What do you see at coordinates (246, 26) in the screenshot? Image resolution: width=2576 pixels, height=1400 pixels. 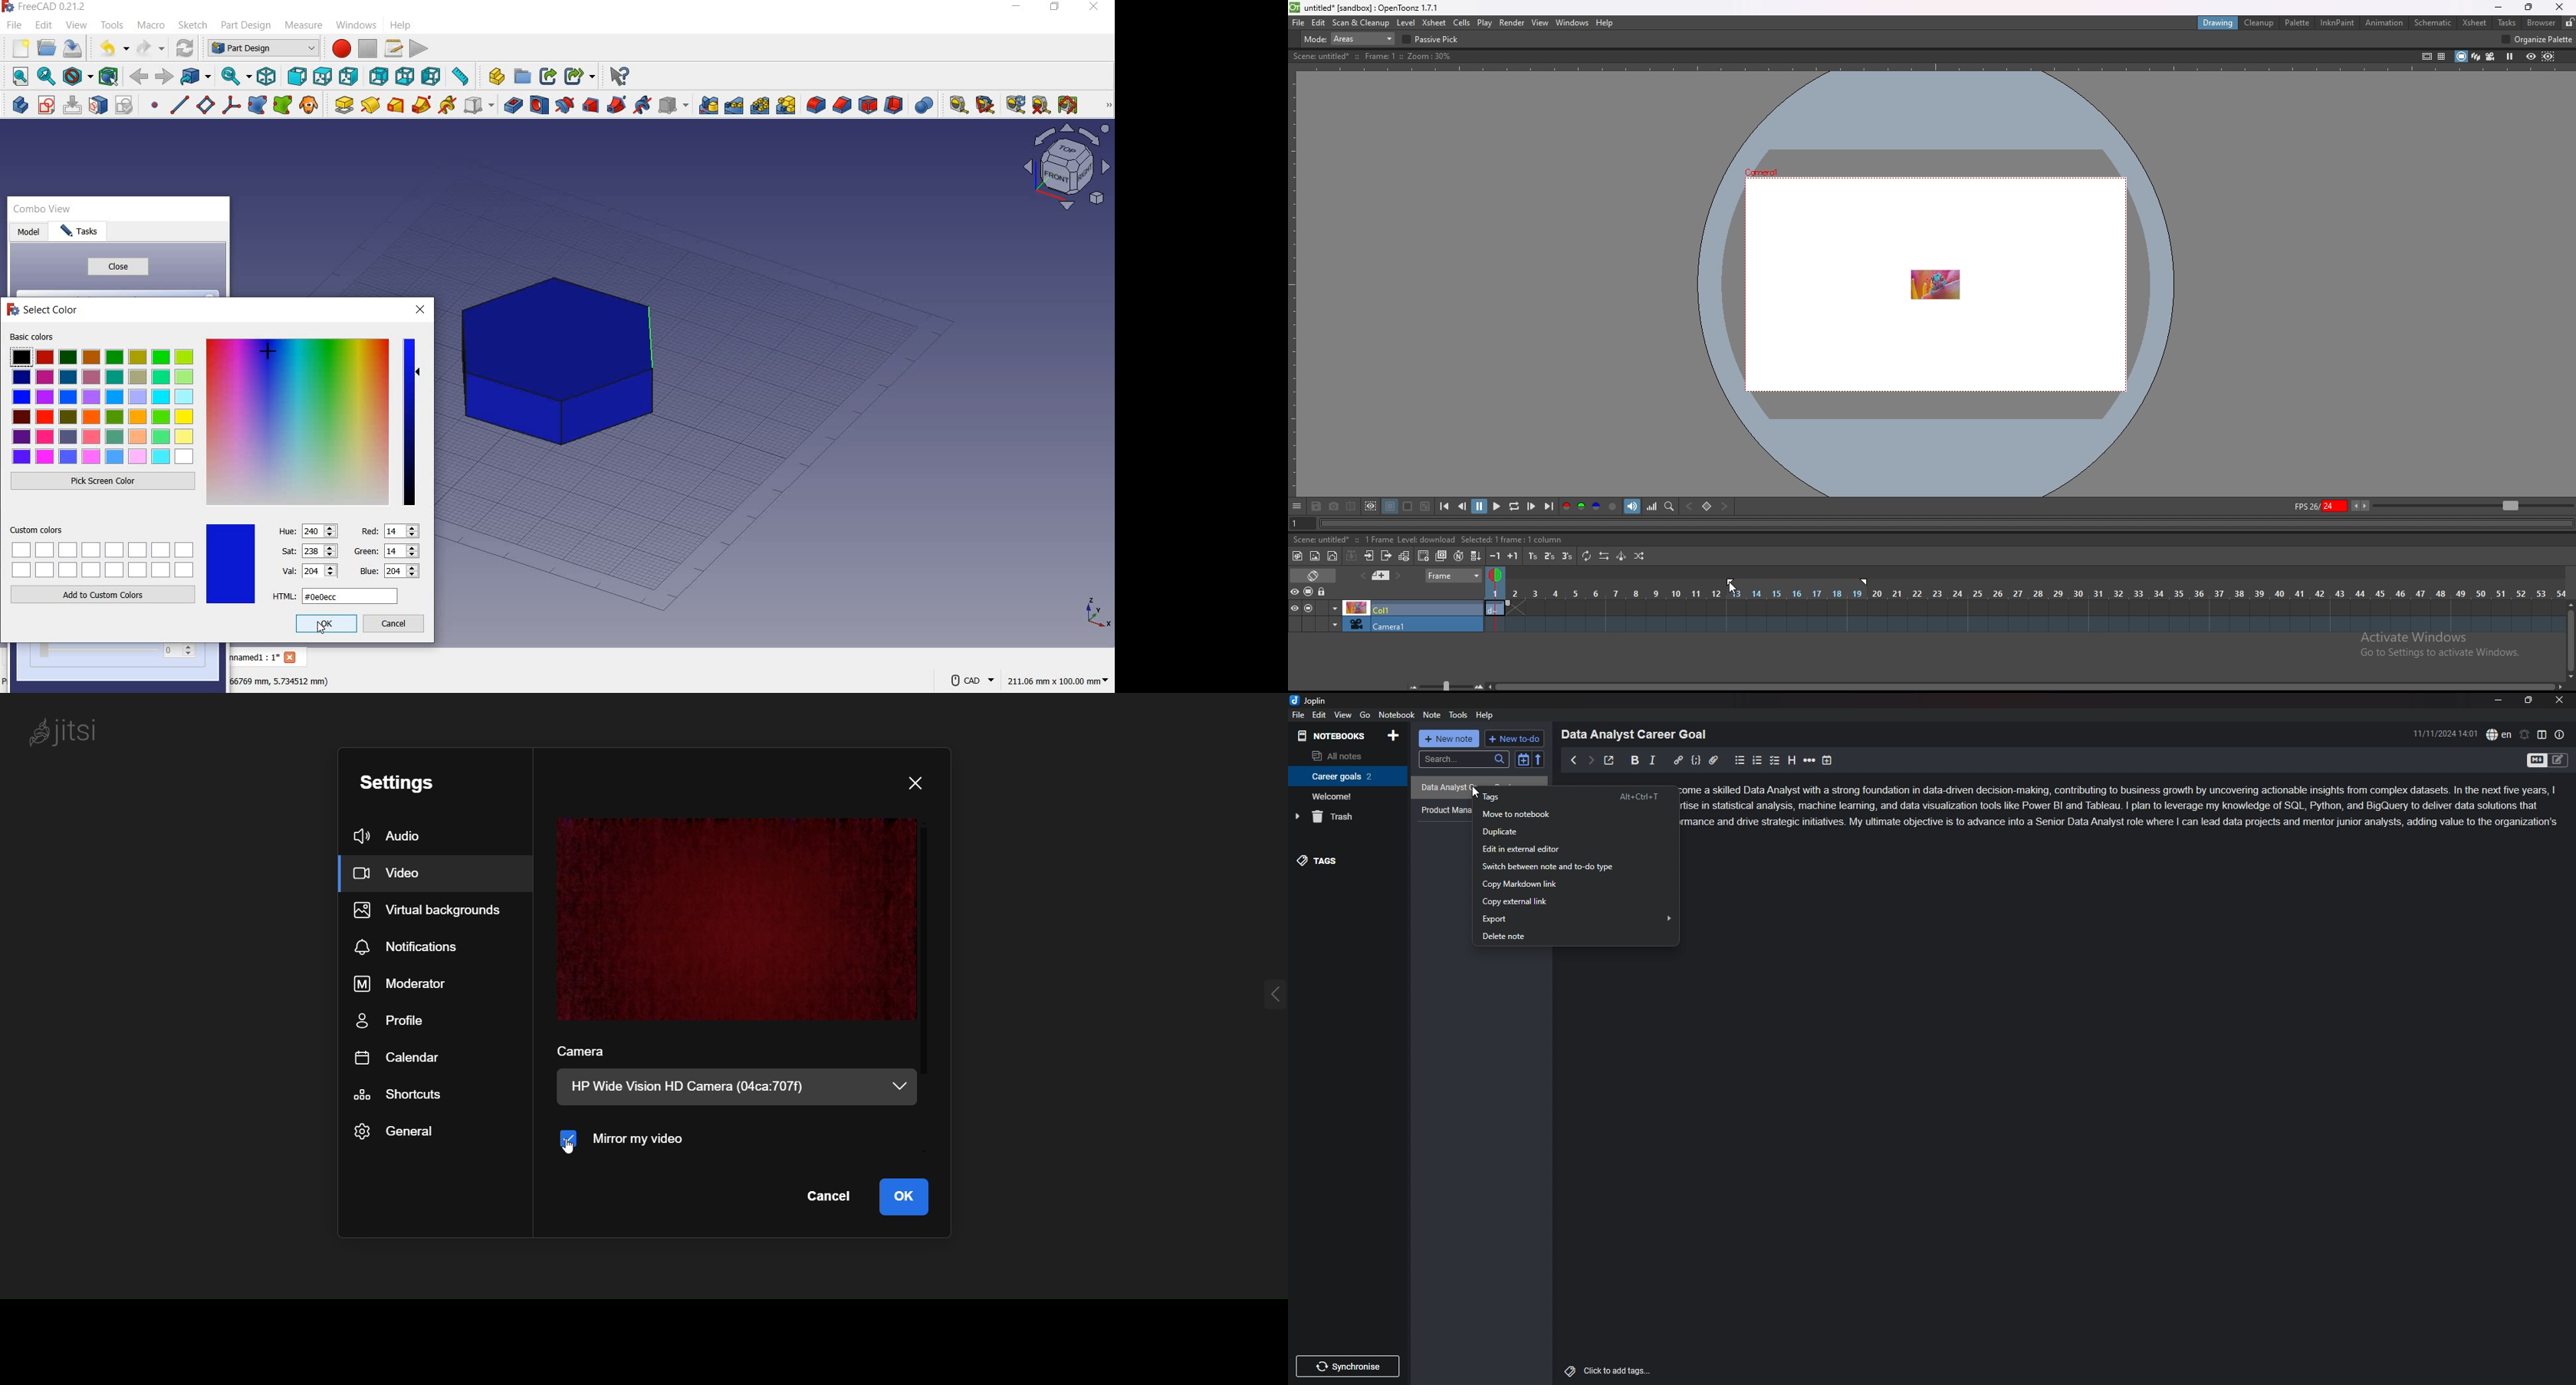 I see `part design` at bounding box center [246, 26].